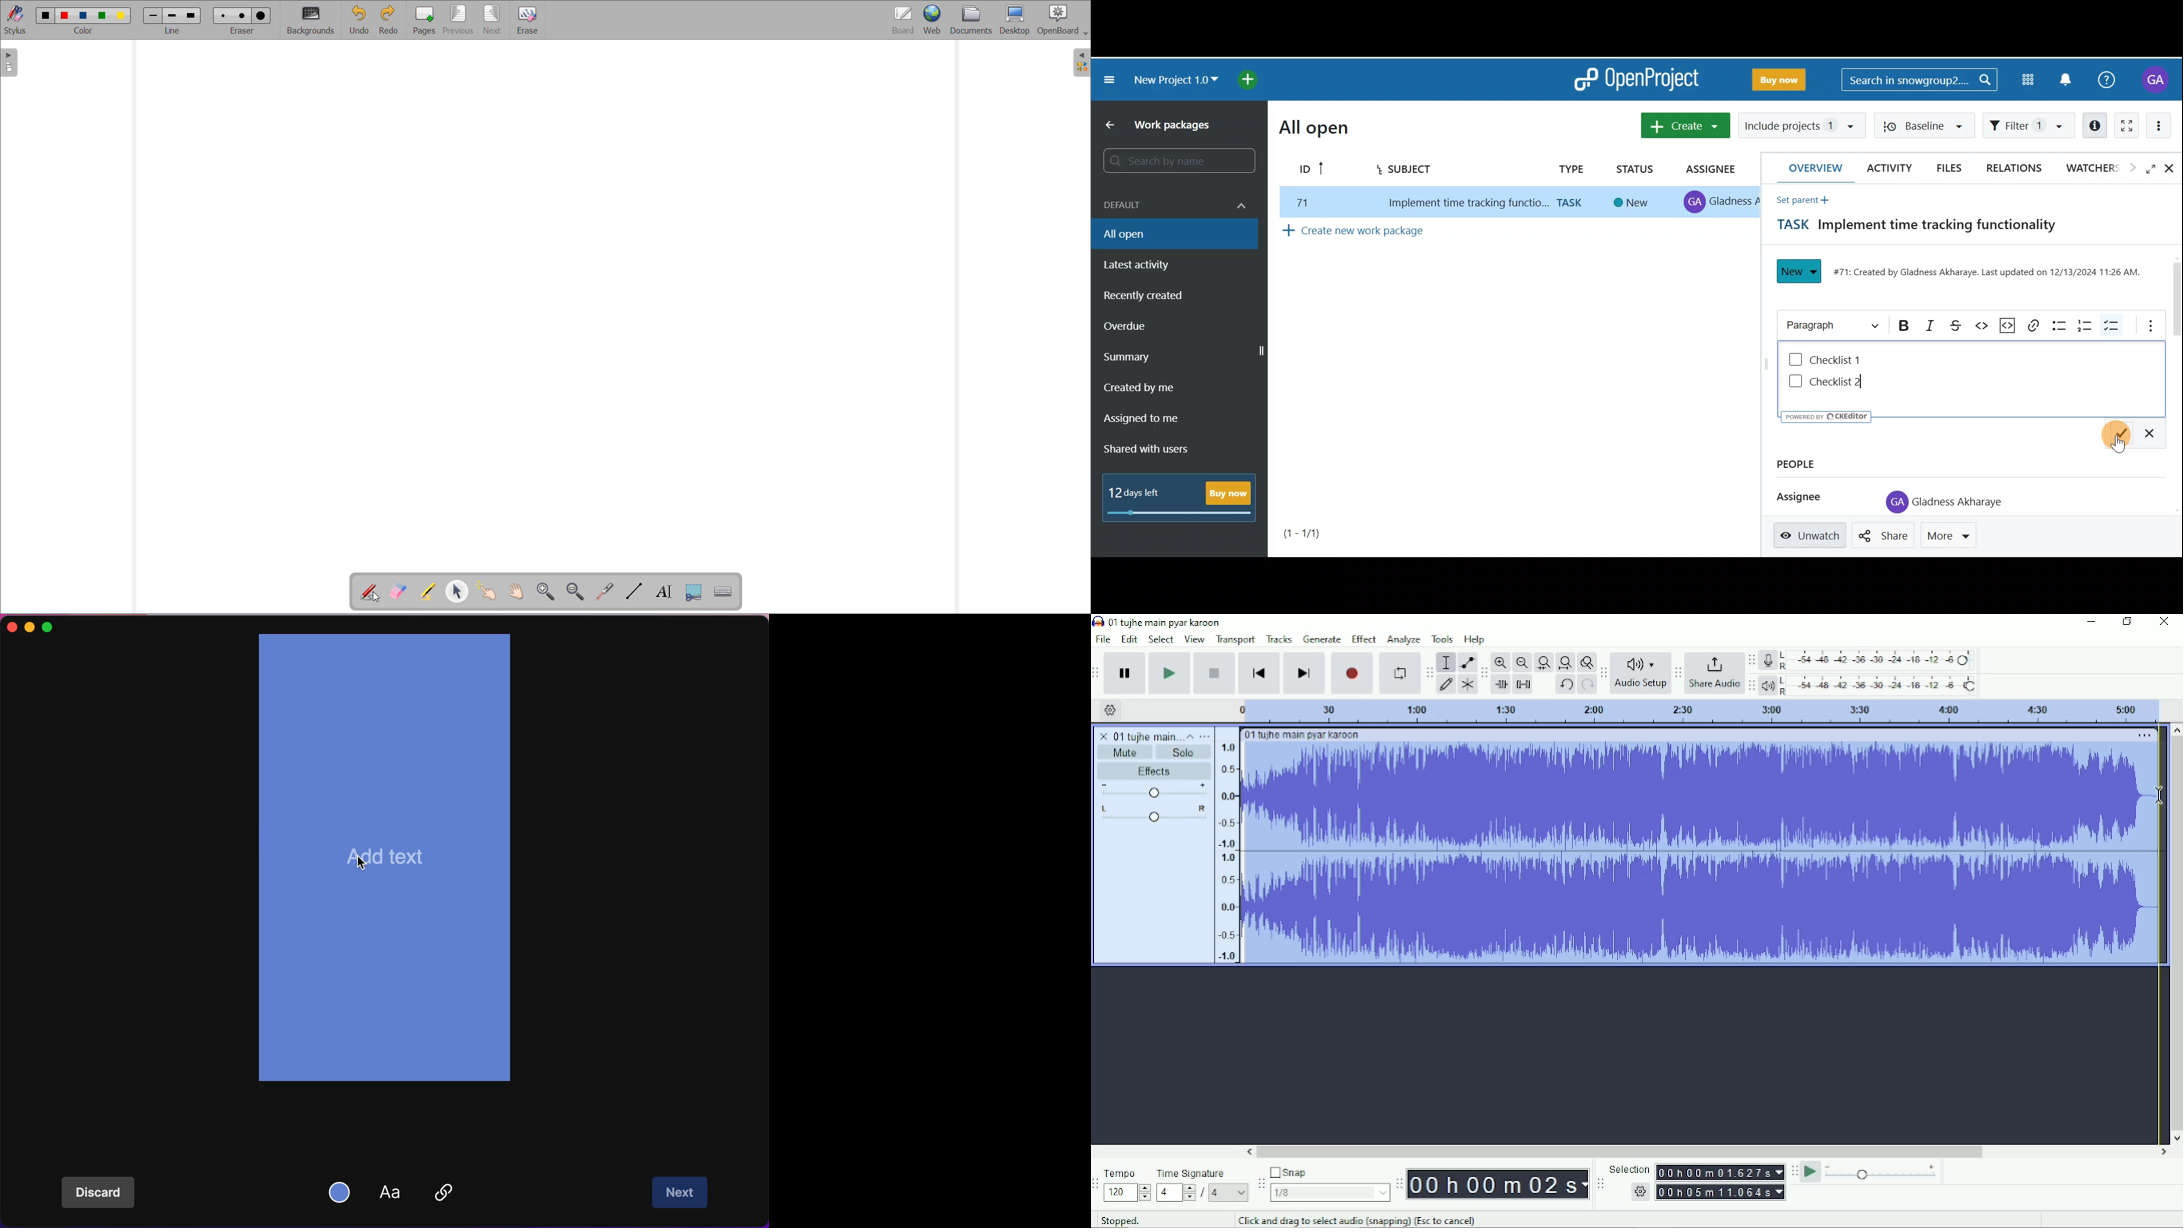 The image size is (2184, 1232). Describe the element at coordinates (546, 591) in the screenshot. I see `zoom in` at that location.